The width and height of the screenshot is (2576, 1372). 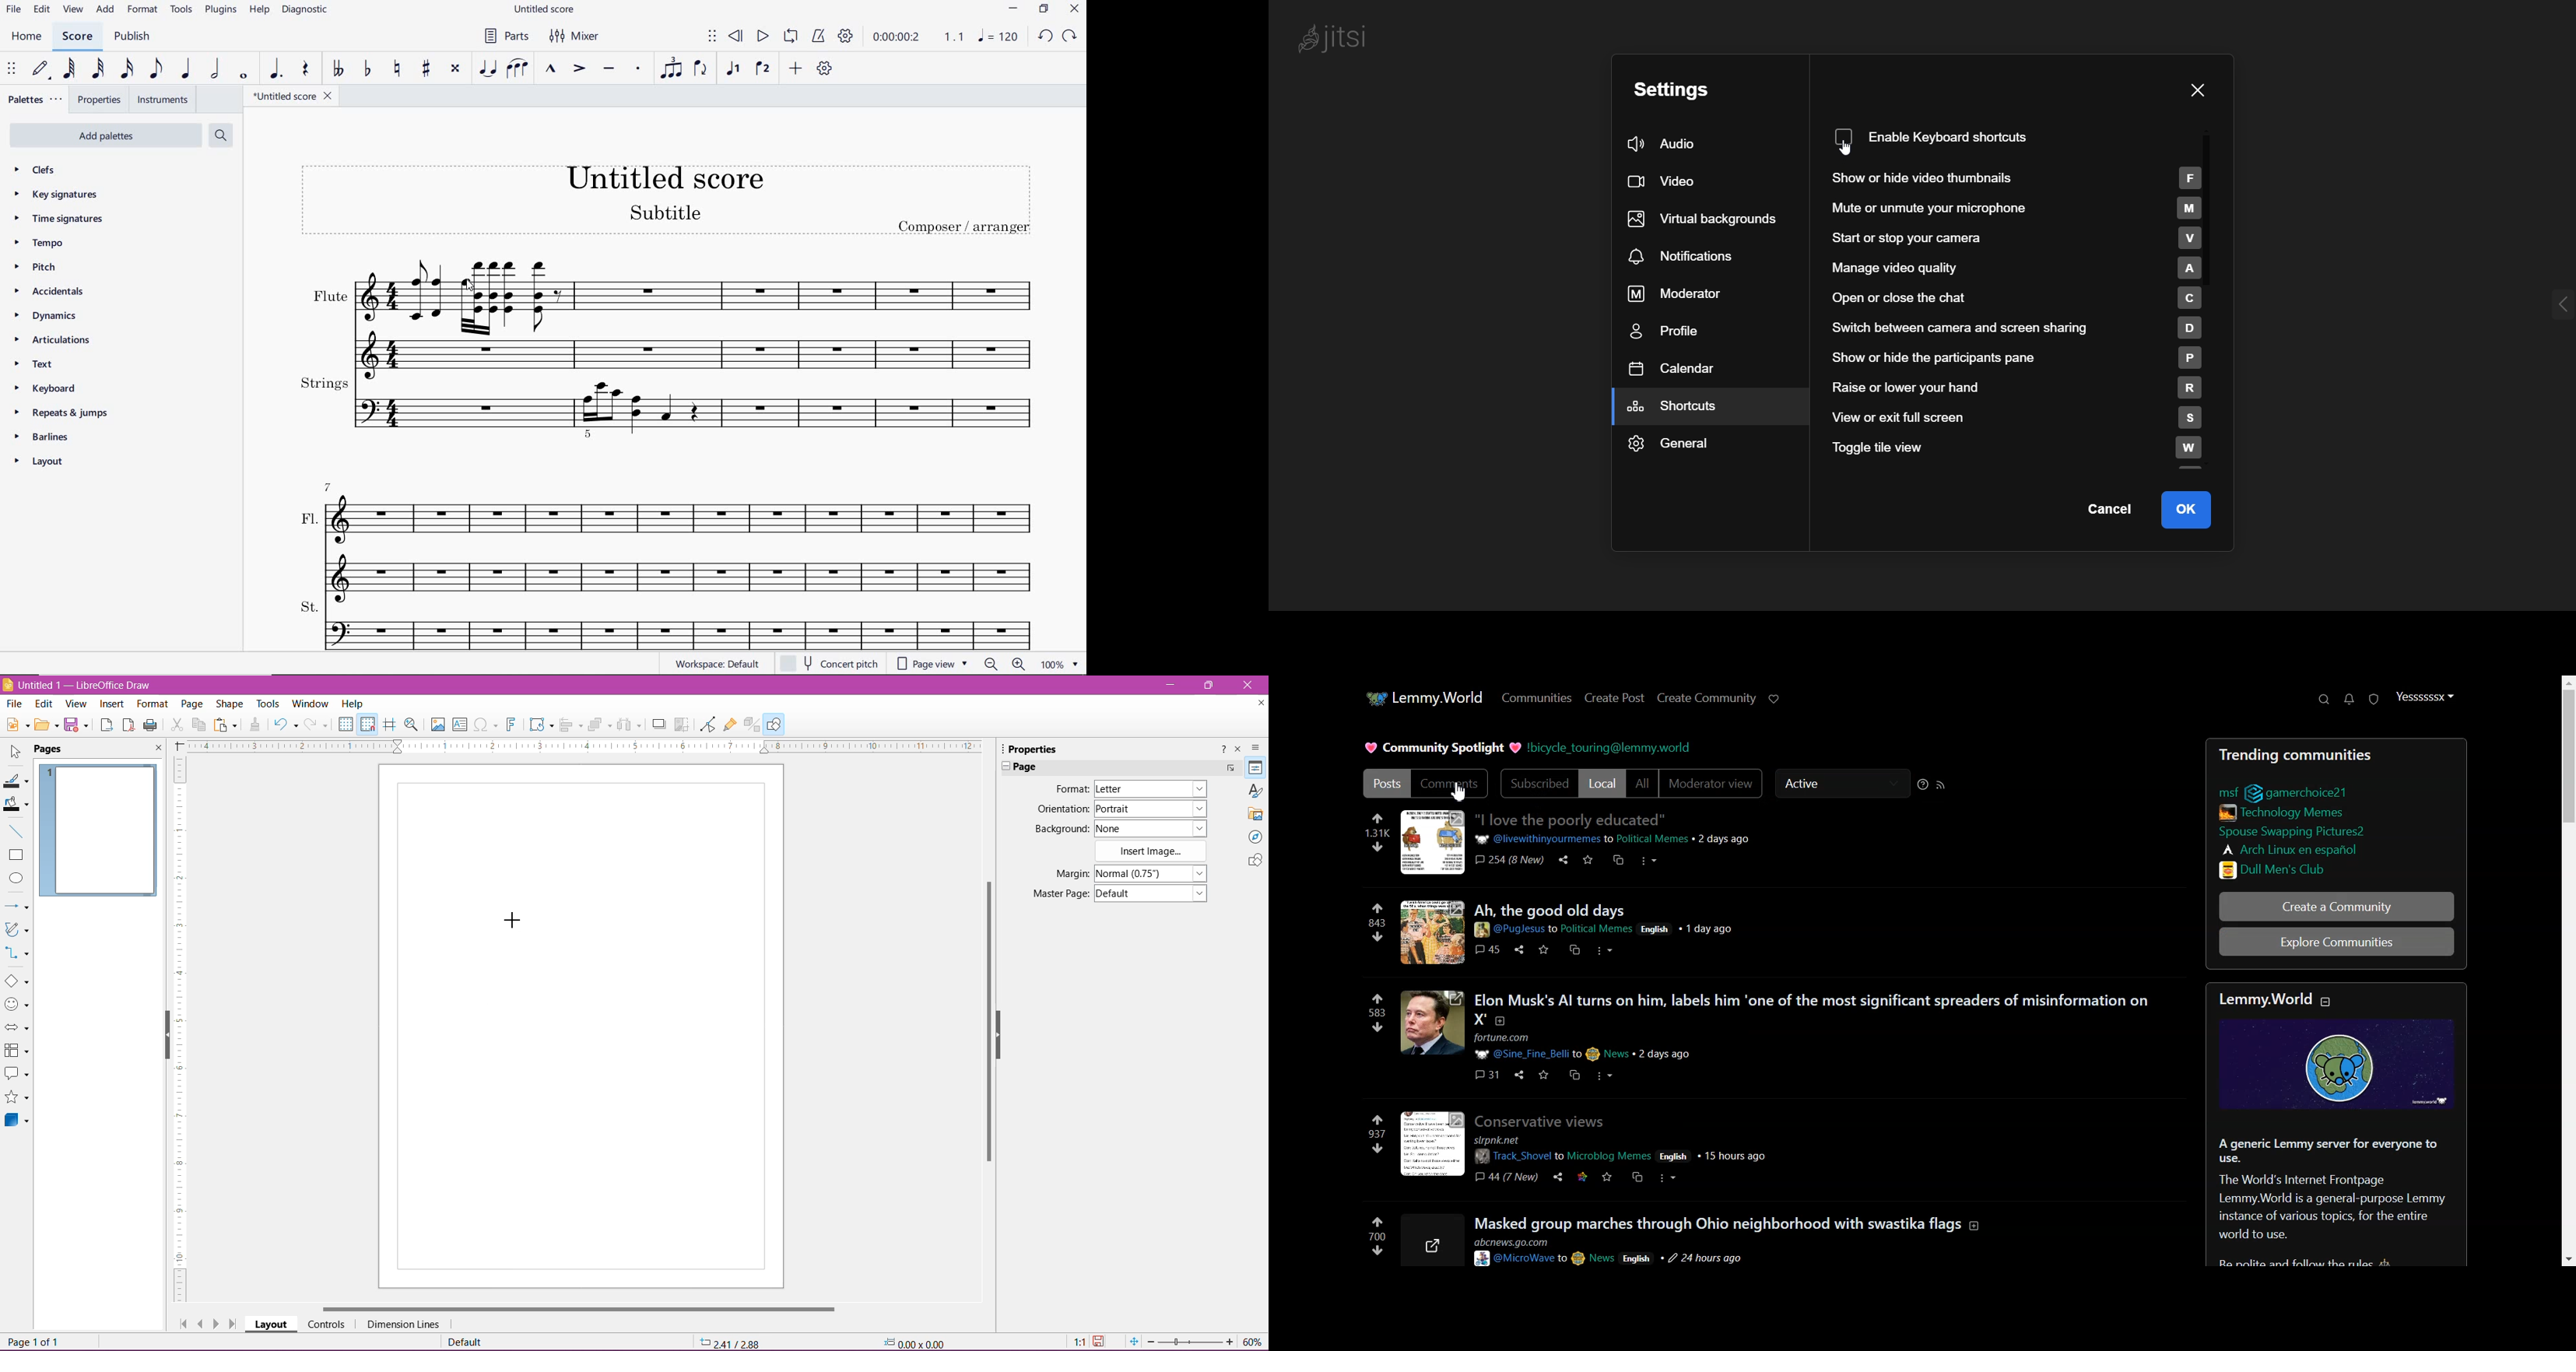 What do you see at coordinates (1377, 1001) in the screenshot?
I see `upvote` at bounding box center [1377, 1001].